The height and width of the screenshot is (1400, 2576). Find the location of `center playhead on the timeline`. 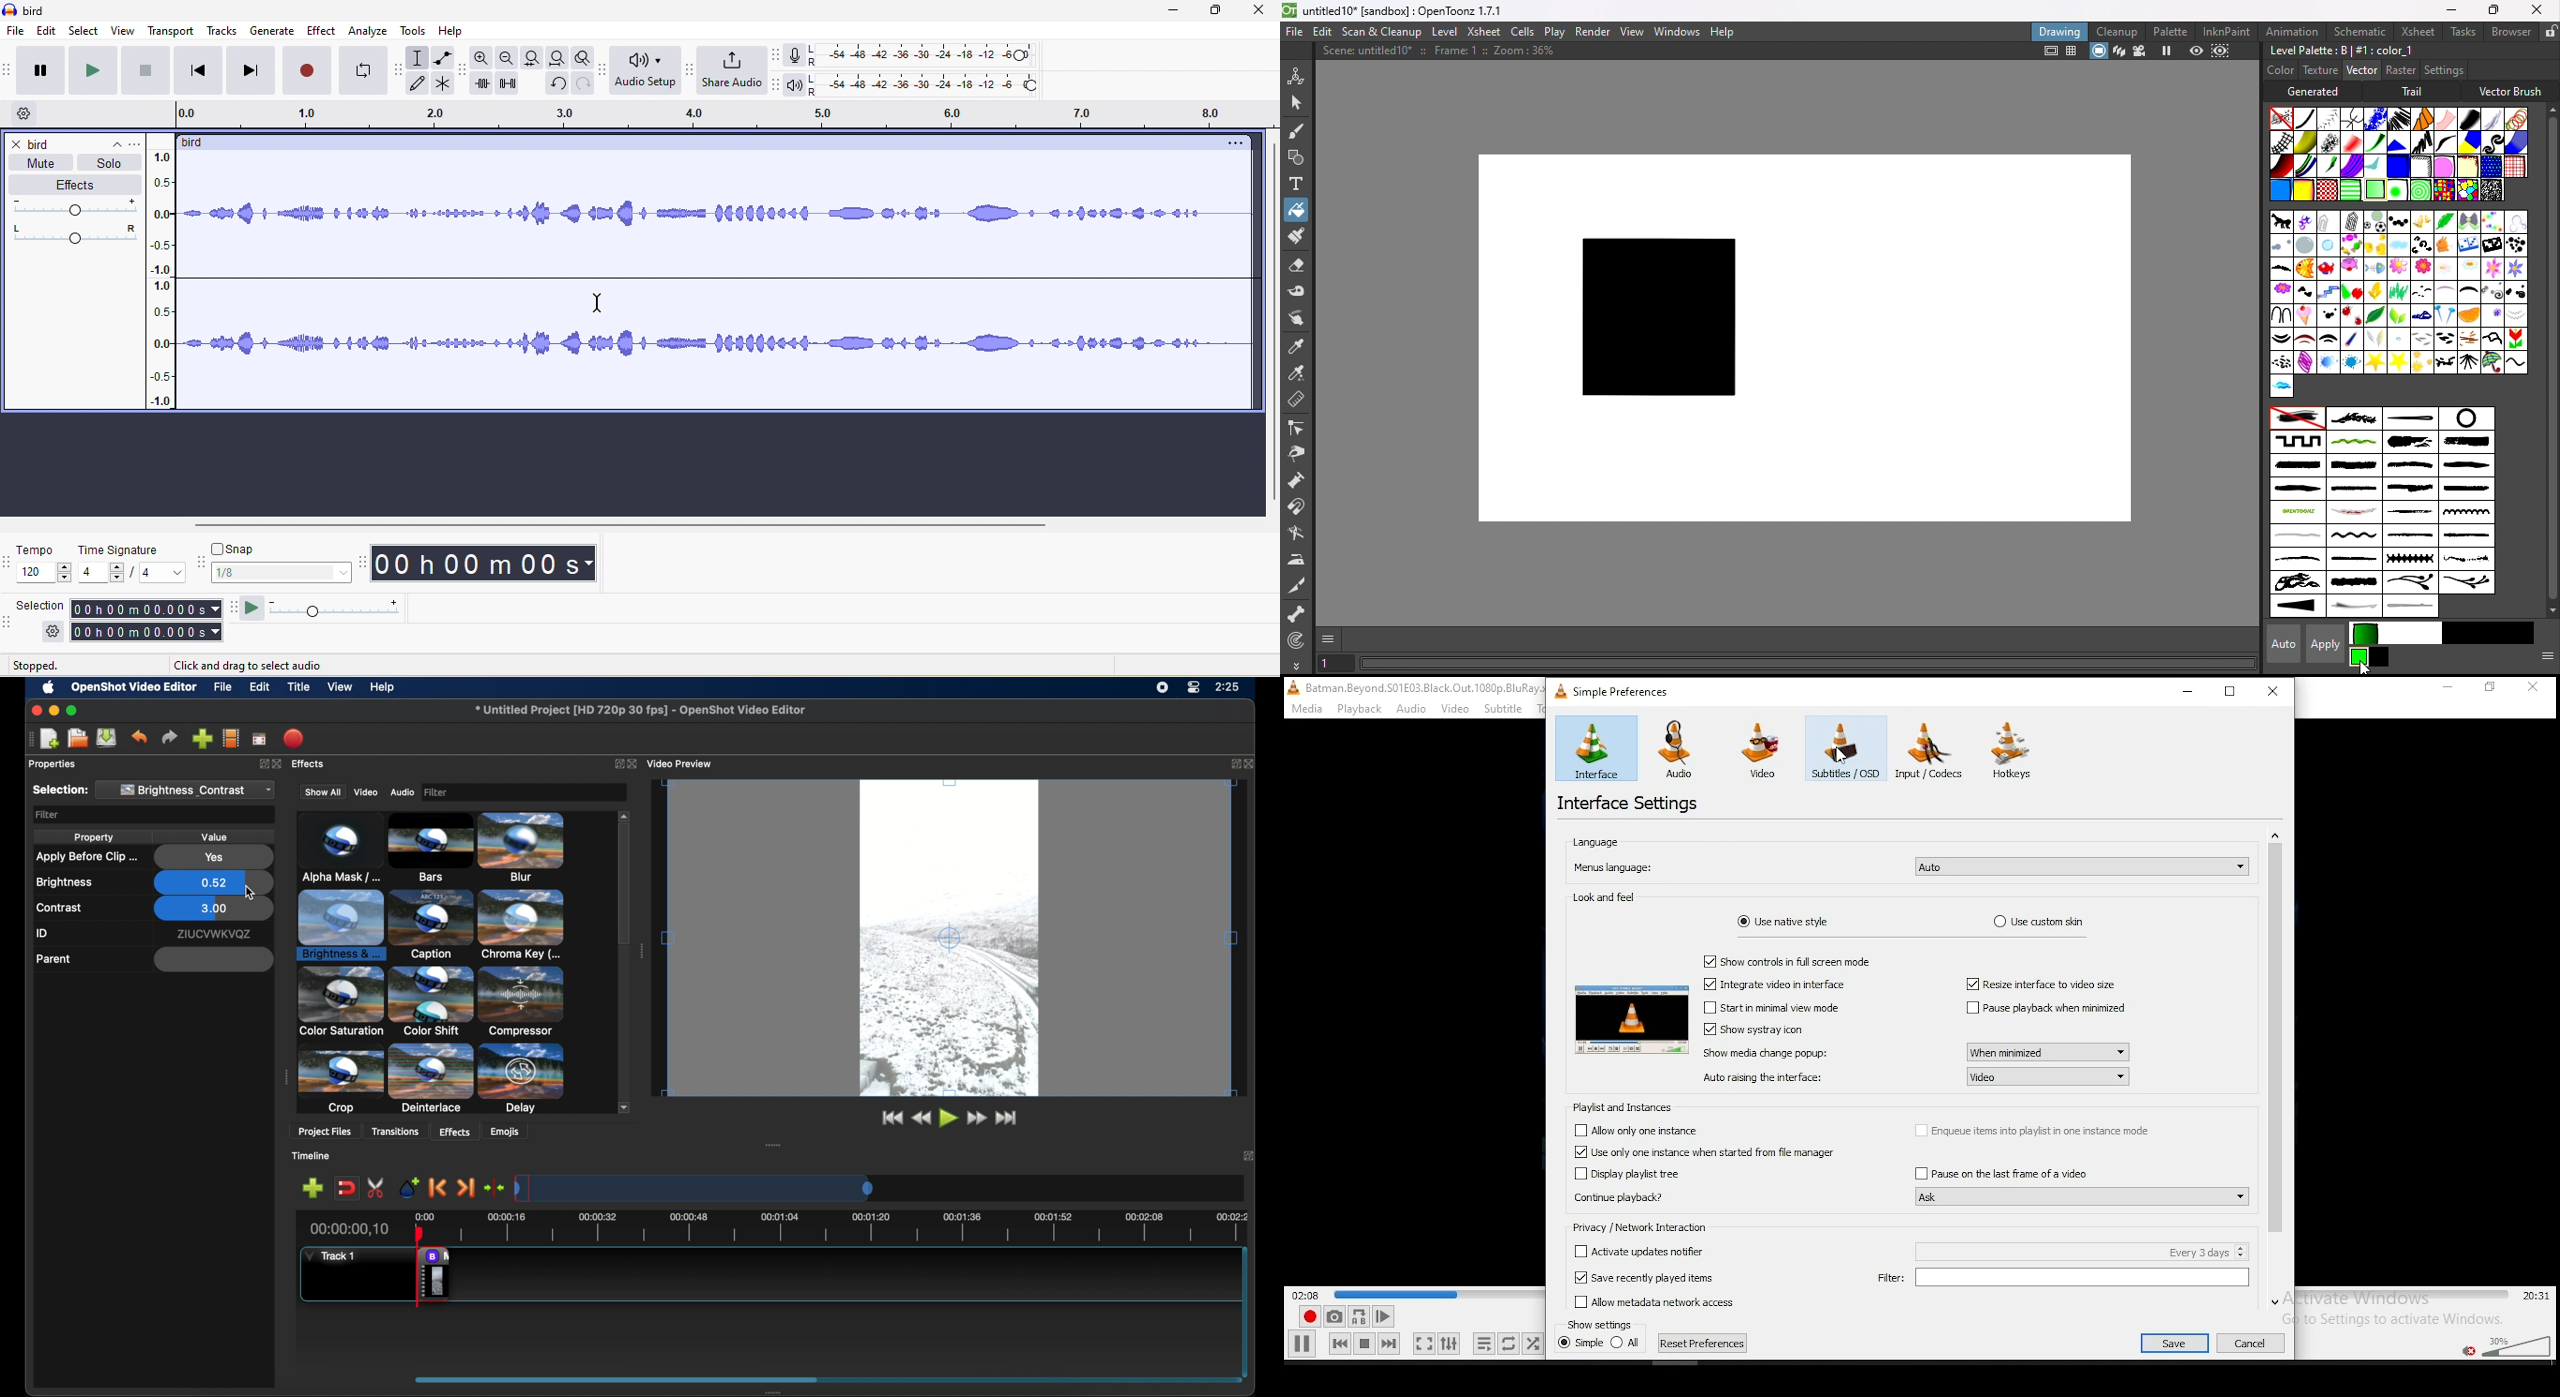

center playhead on the timeline is located at coordinates (495, 1187).